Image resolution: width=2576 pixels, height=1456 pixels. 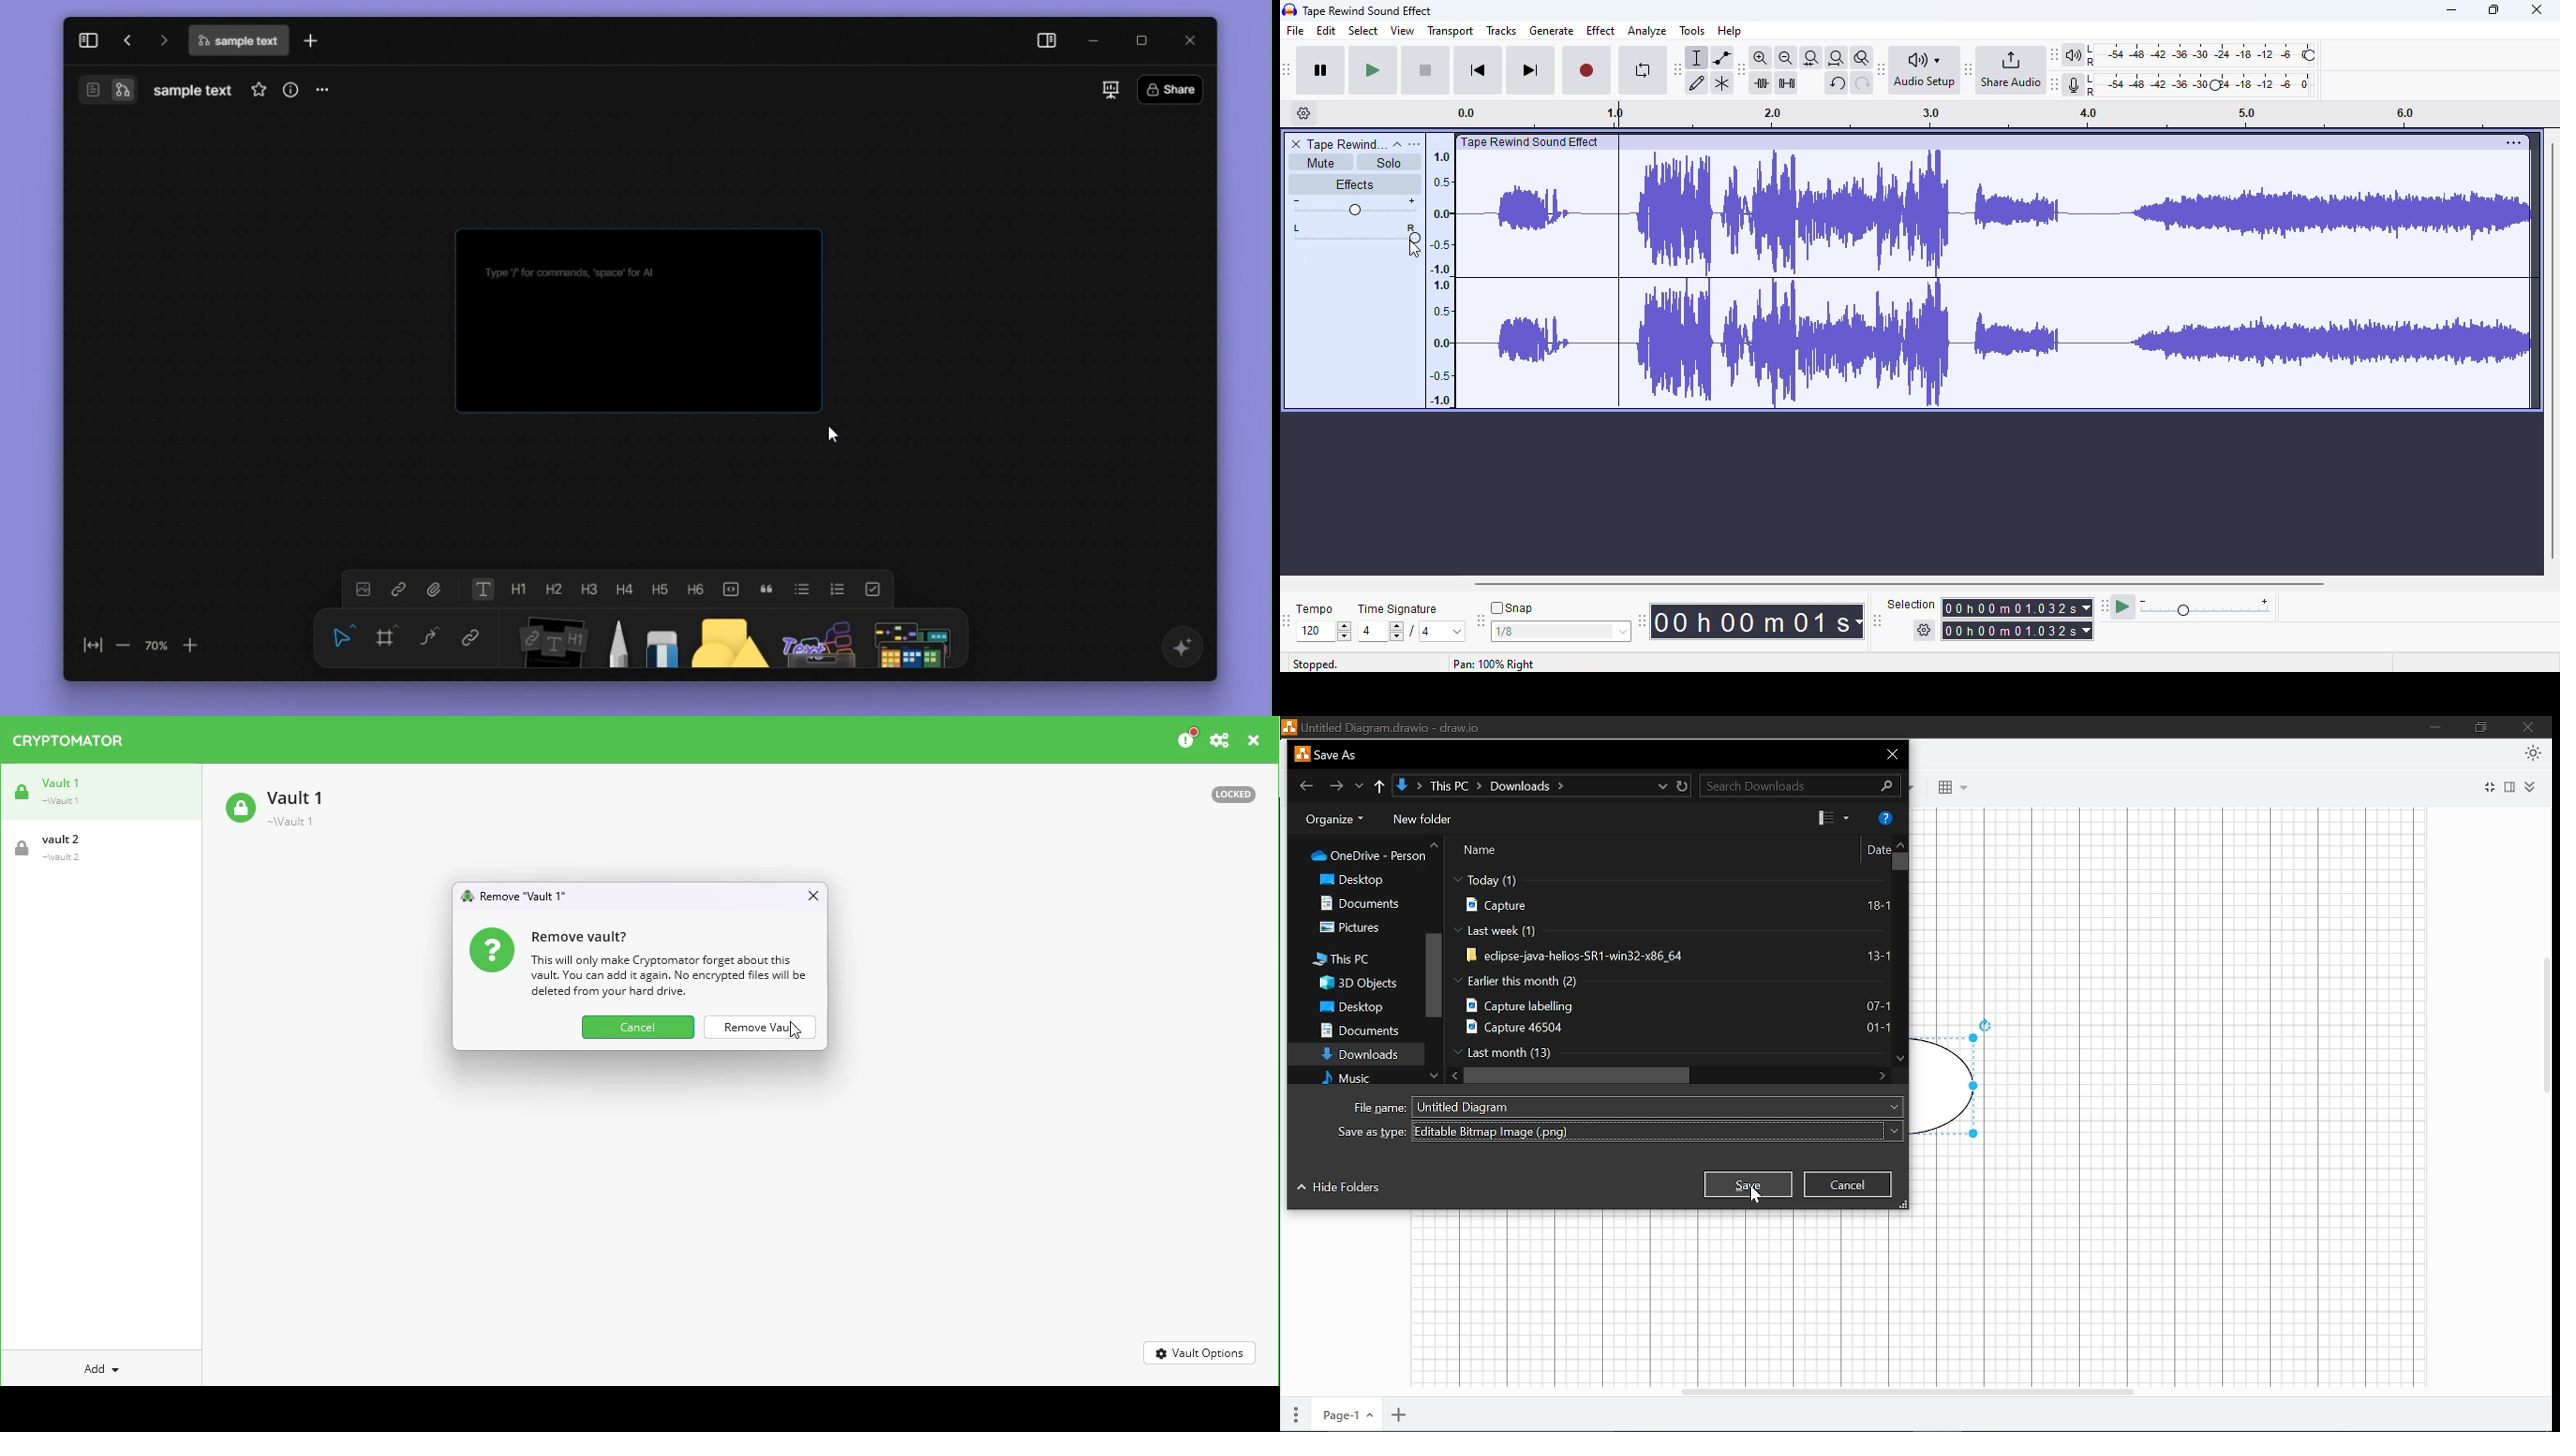 What do you see at coordinates (1991, 618) in the screenshot?
I see `selection` at bounding box center [1991, 618].